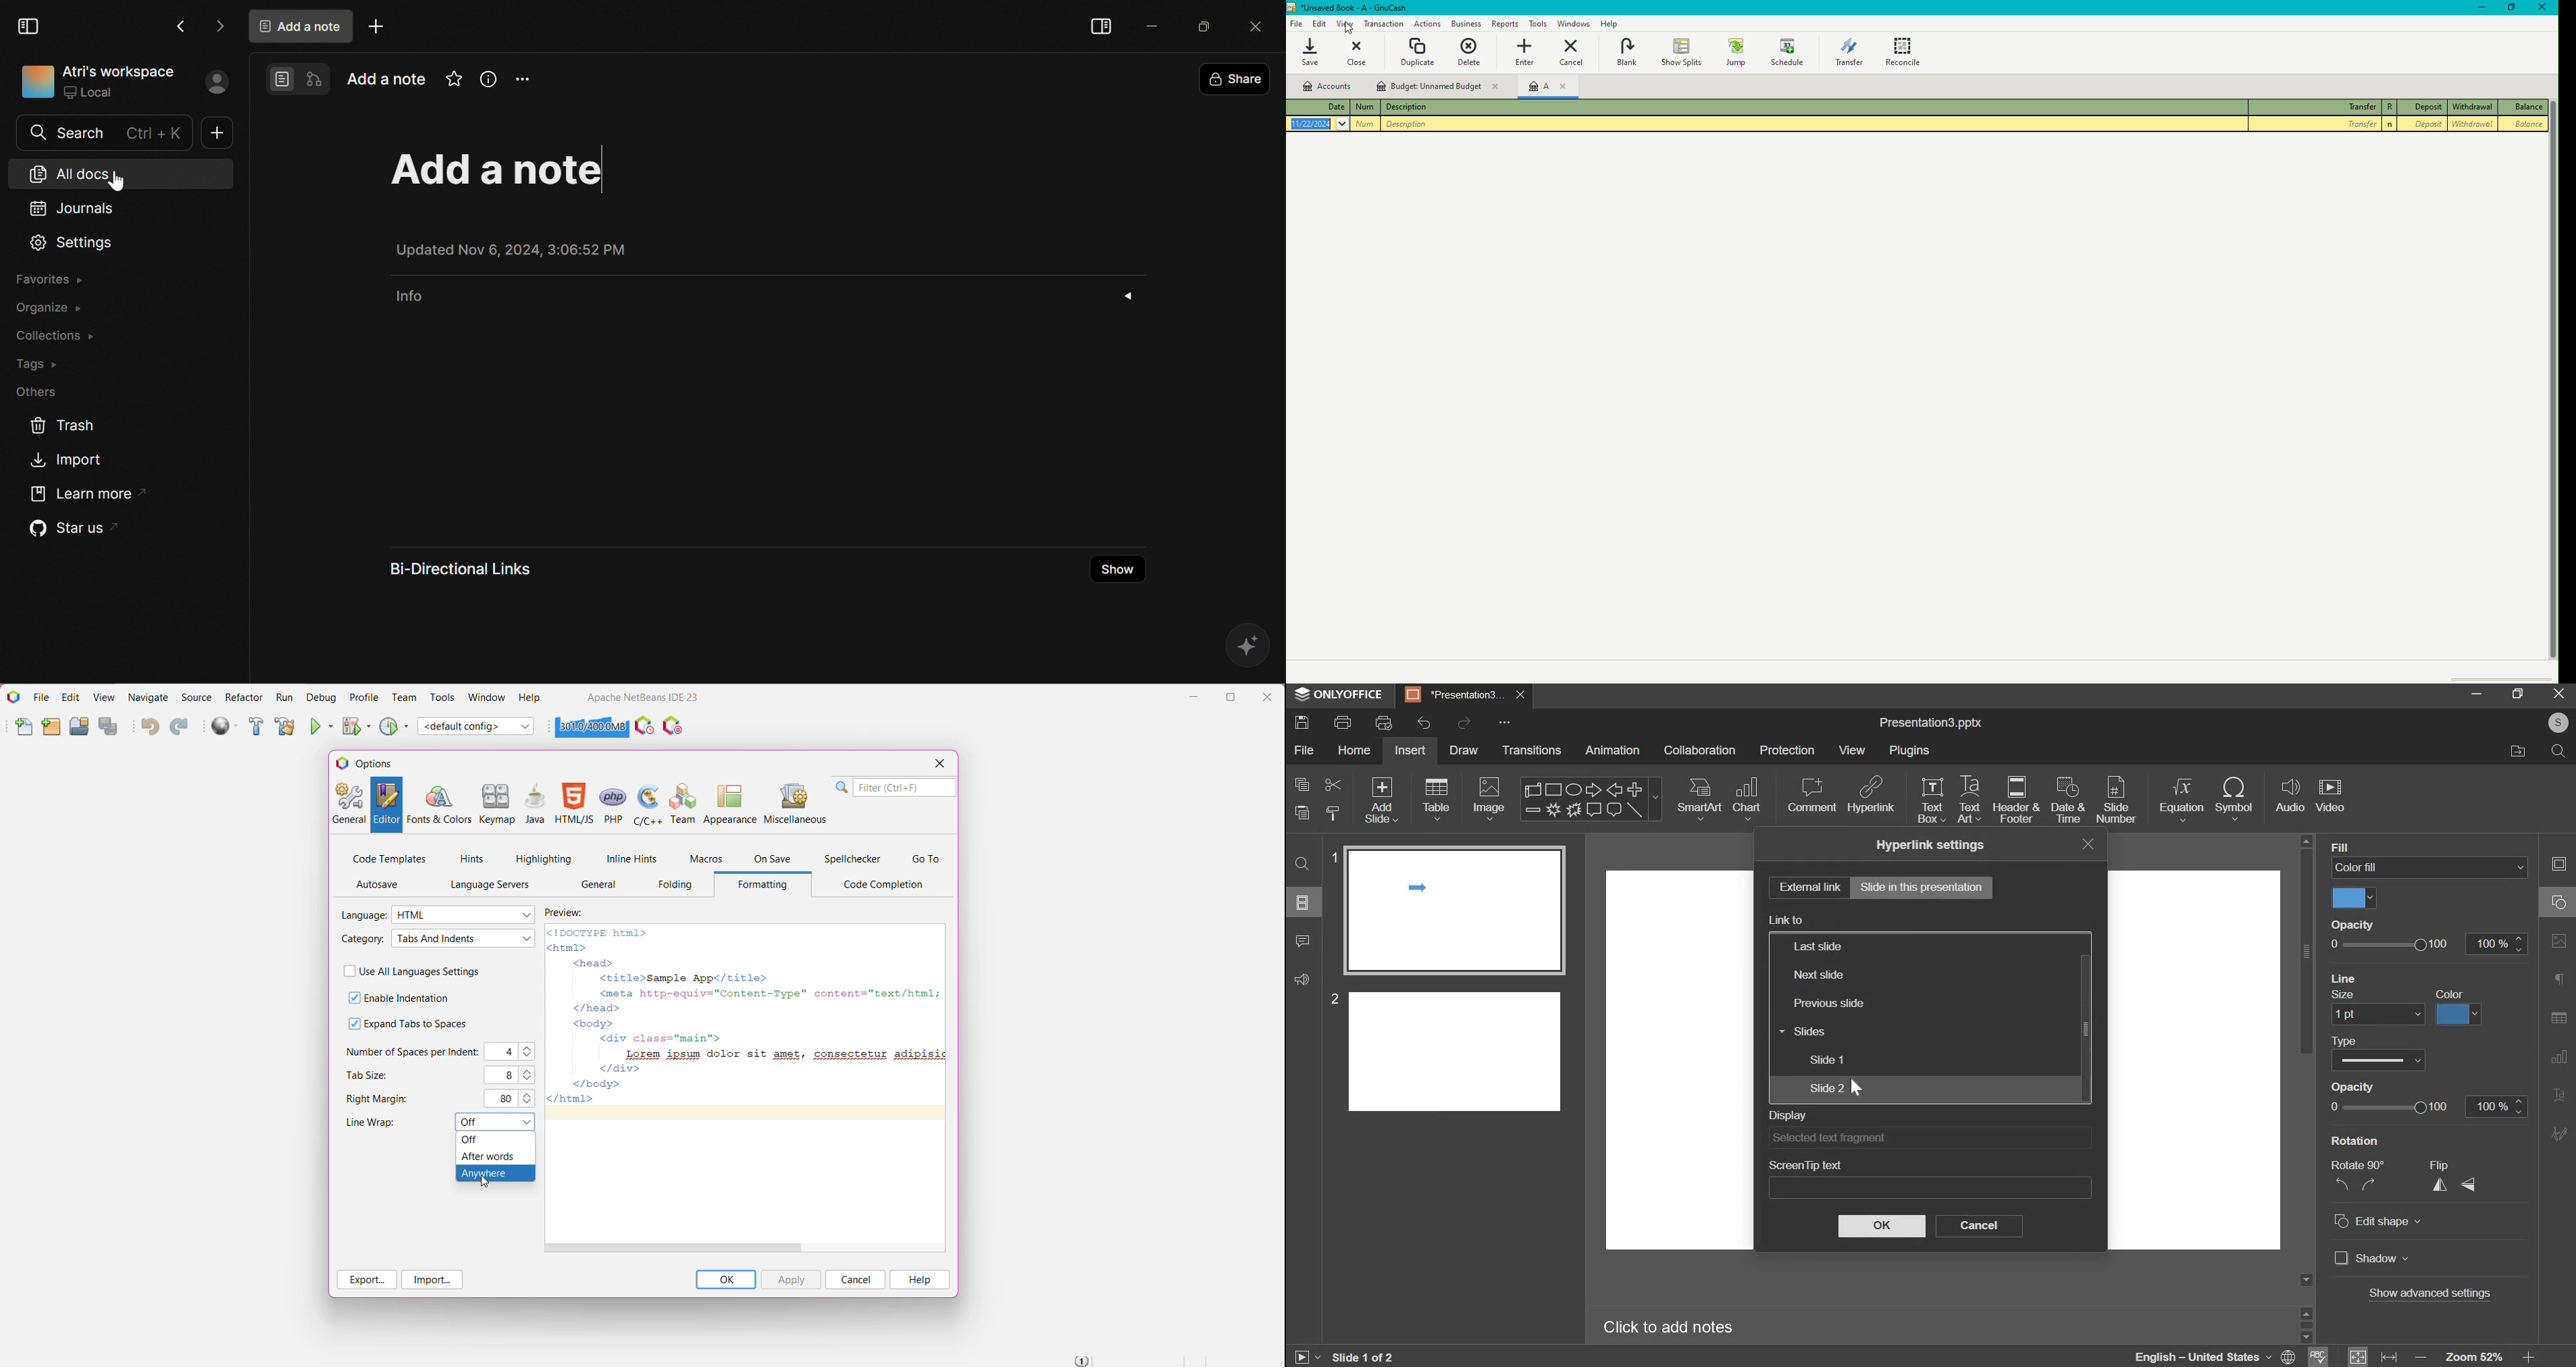 The width and height of the screenshot is (2576, 1372). What do you see at coordinates (320, 697) in the screenshot?
I see `Debug` at bounding box center [320, 697].